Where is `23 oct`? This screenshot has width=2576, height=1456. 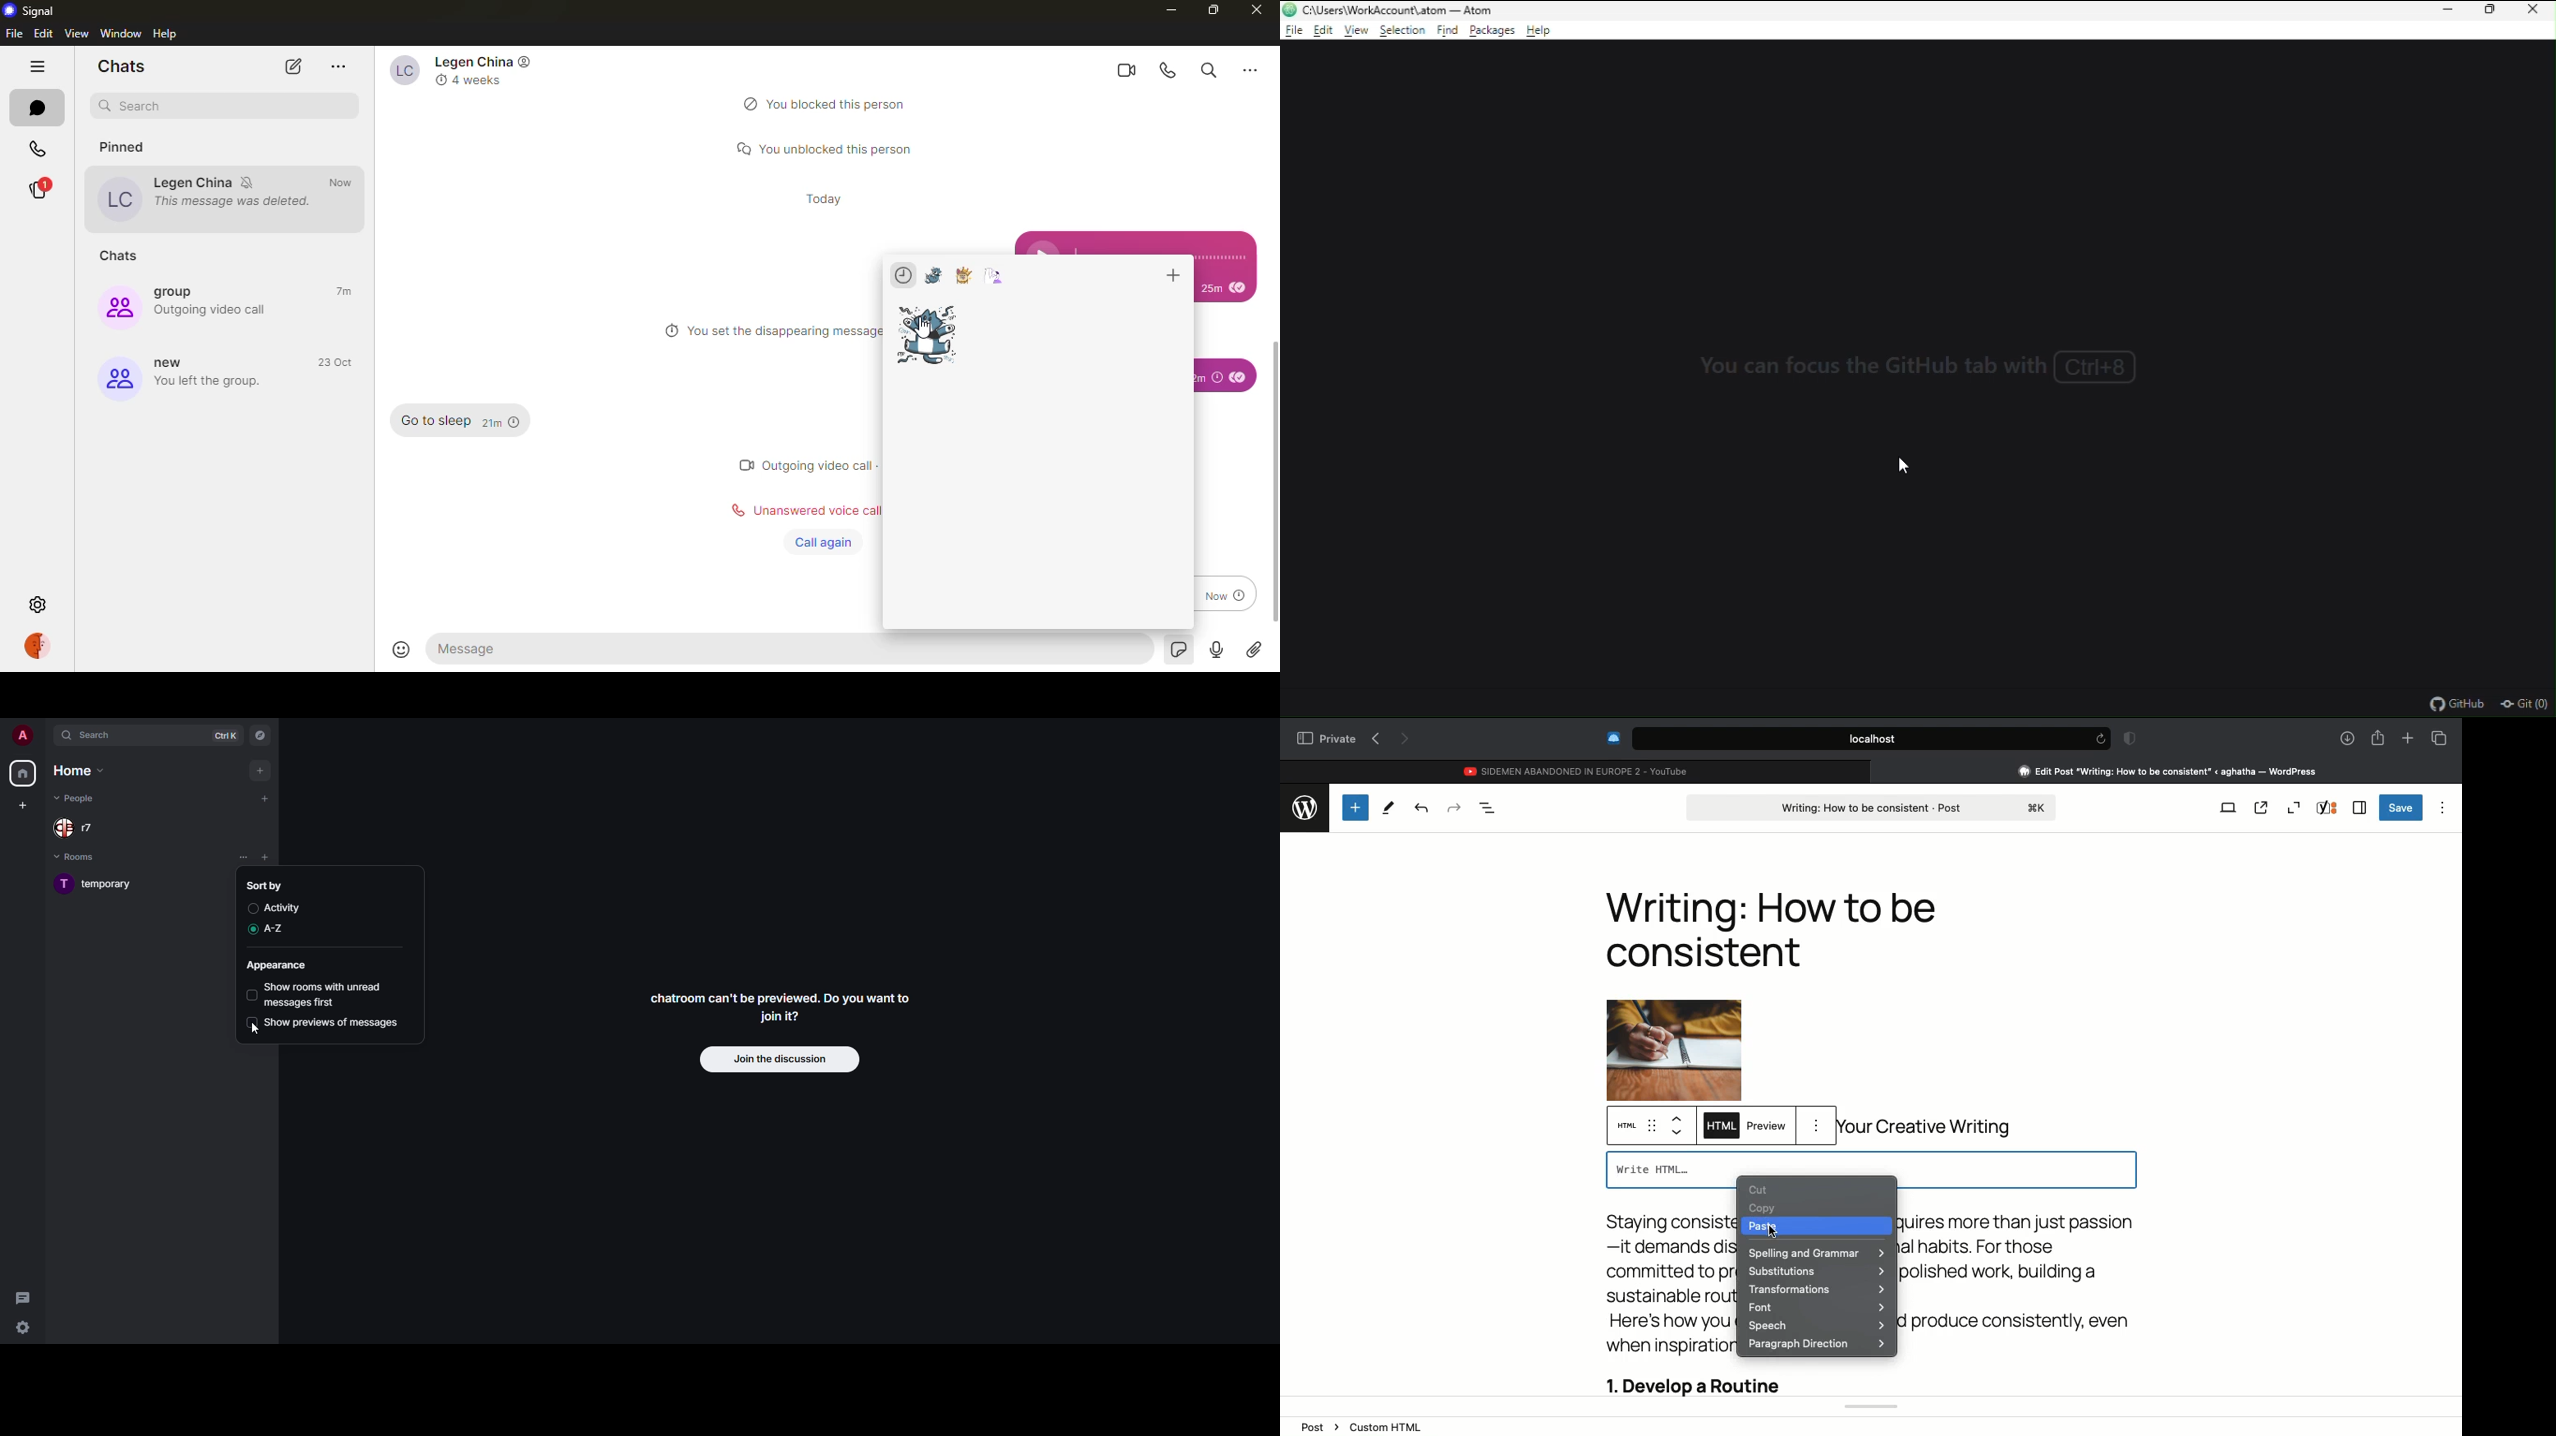 23 oct is located at coordinates (335, 362).